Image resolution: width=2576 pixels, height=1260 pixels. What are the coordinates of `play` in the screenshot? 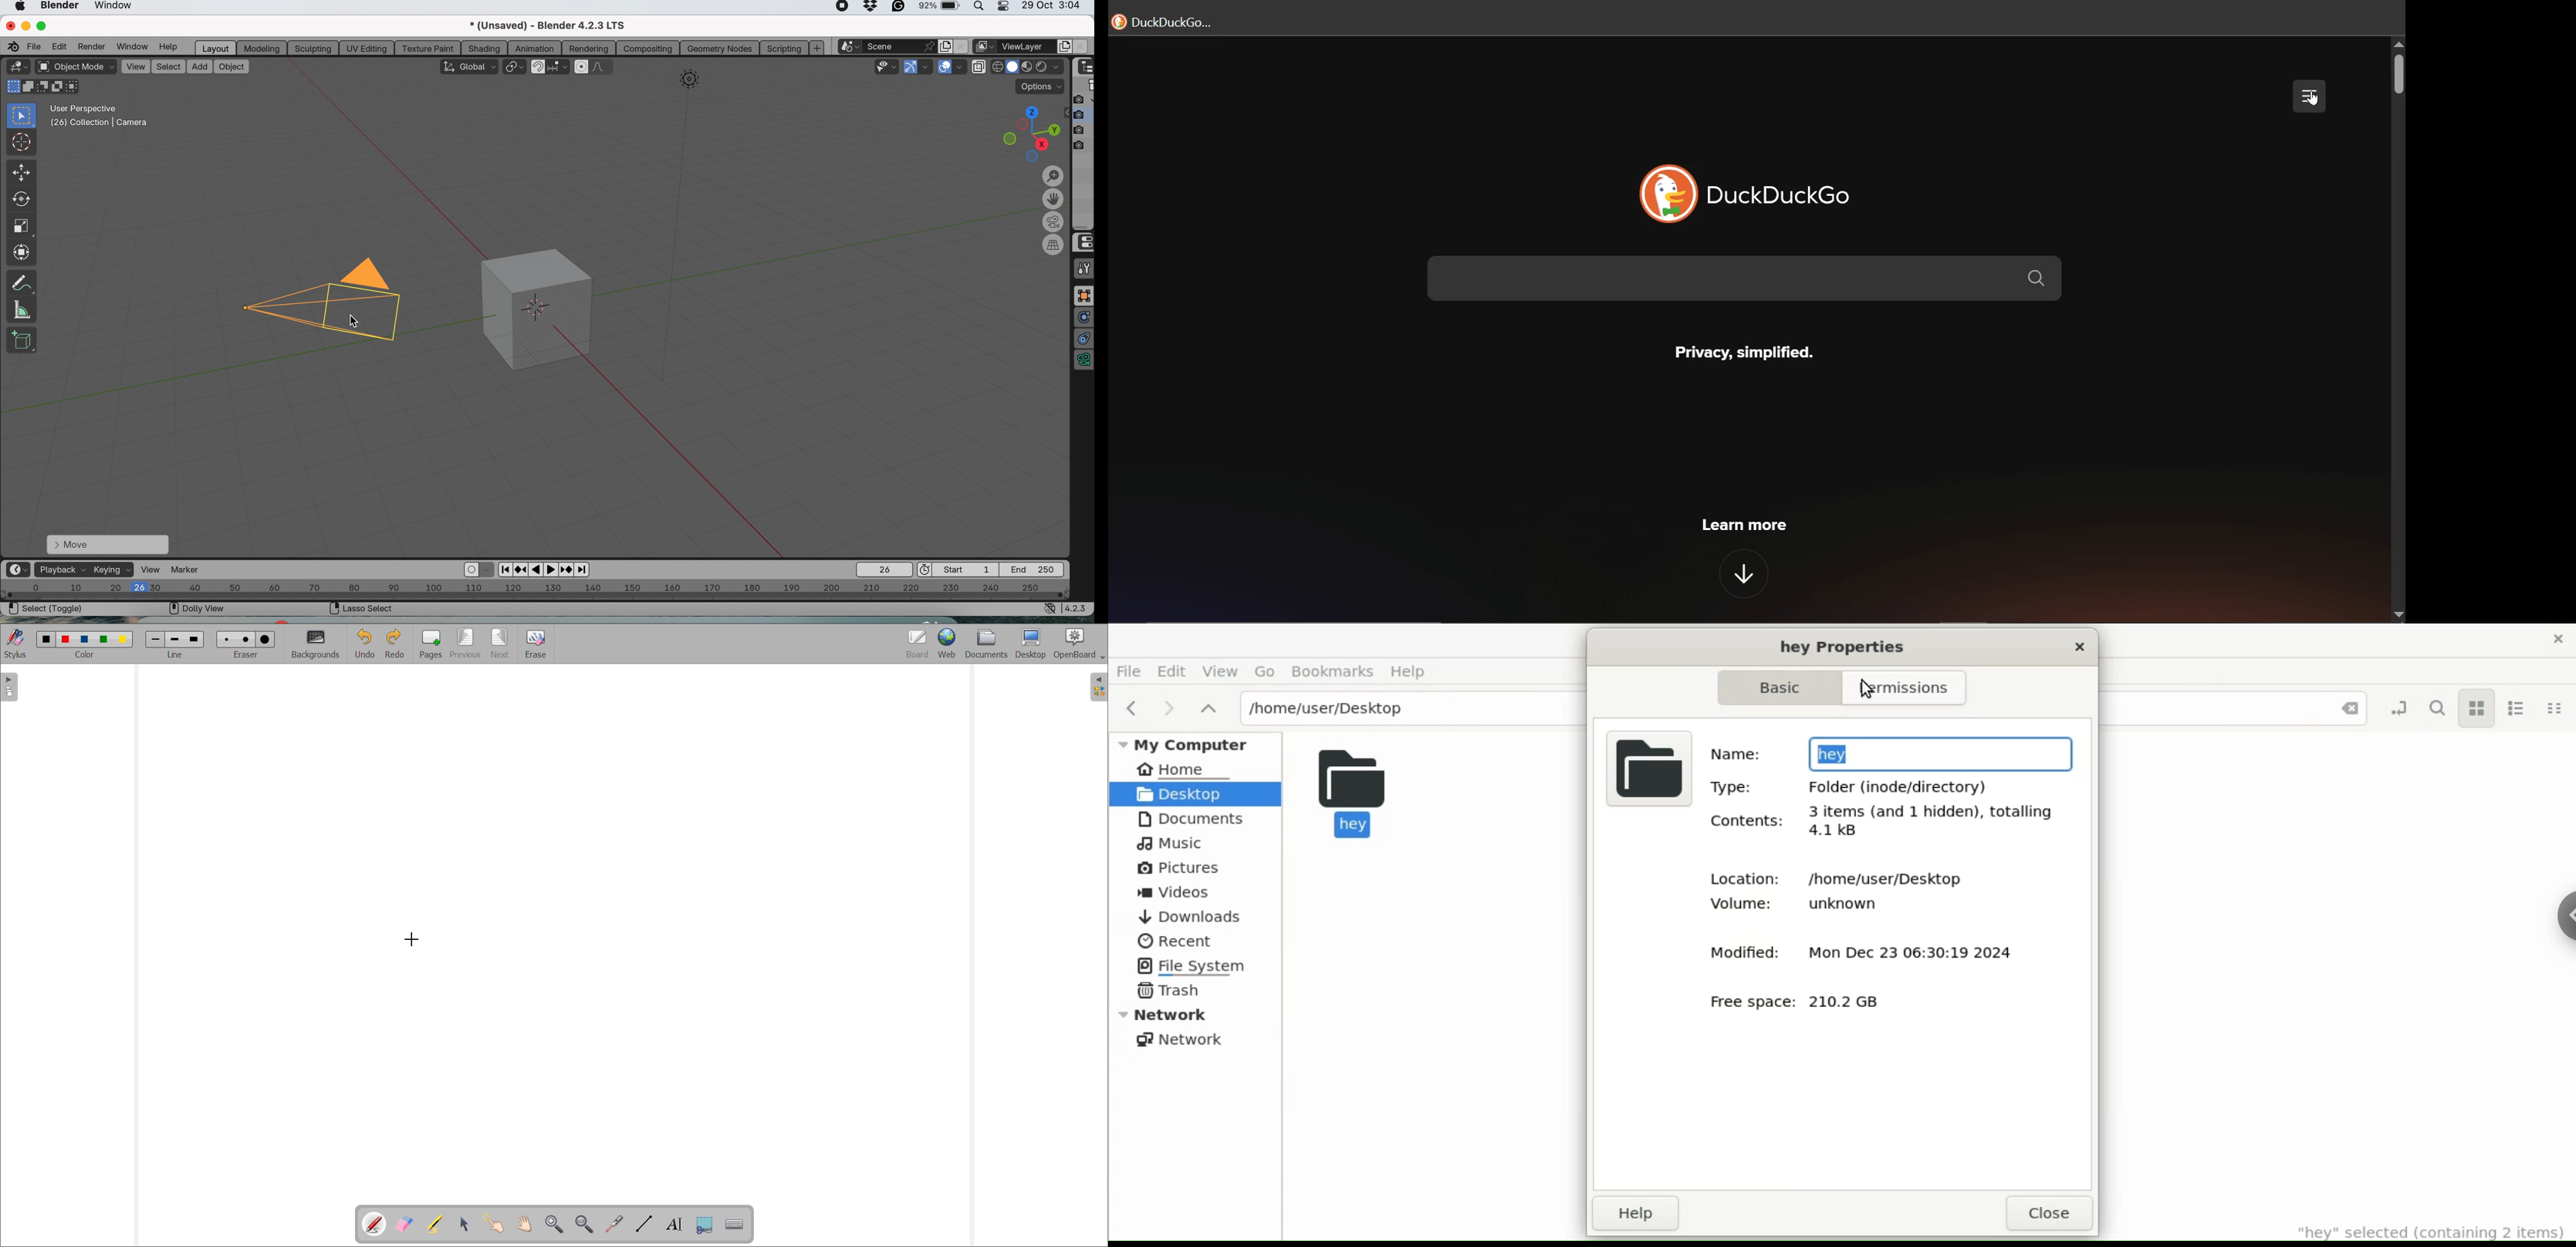 It's located at (552, 569).